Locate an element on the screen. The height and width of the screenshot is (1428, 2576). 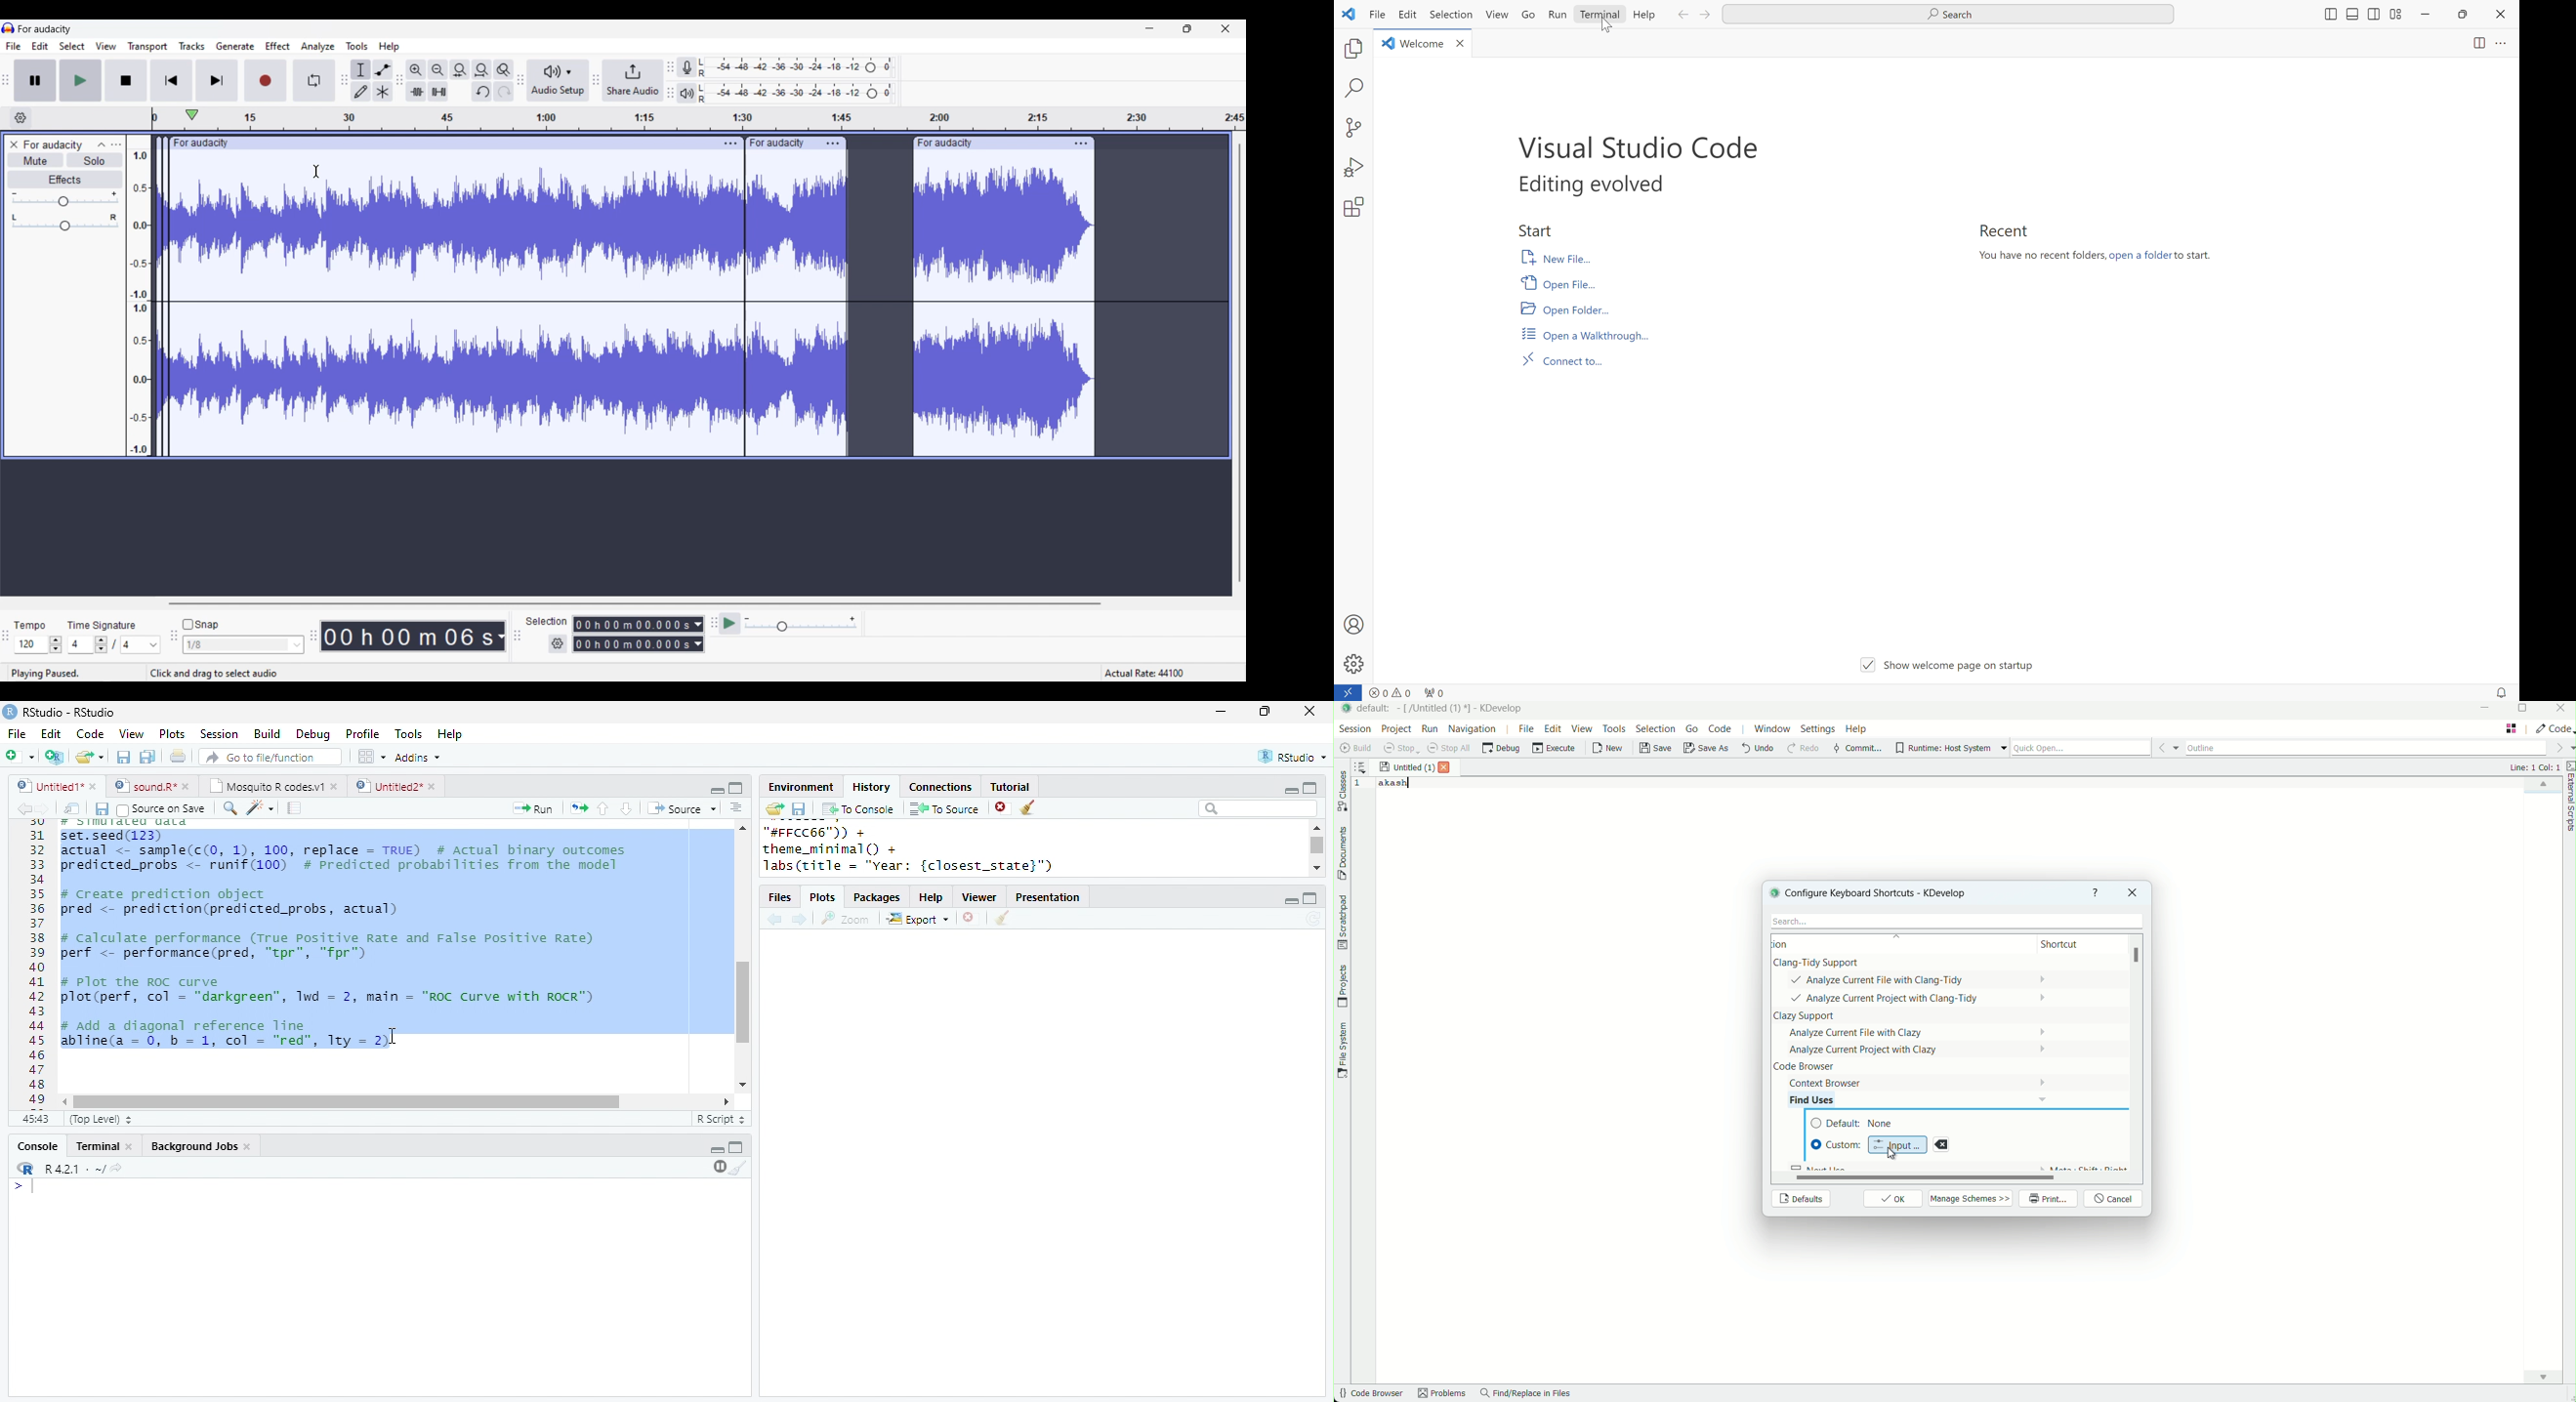
tempo is located at coordinates (30, 625).